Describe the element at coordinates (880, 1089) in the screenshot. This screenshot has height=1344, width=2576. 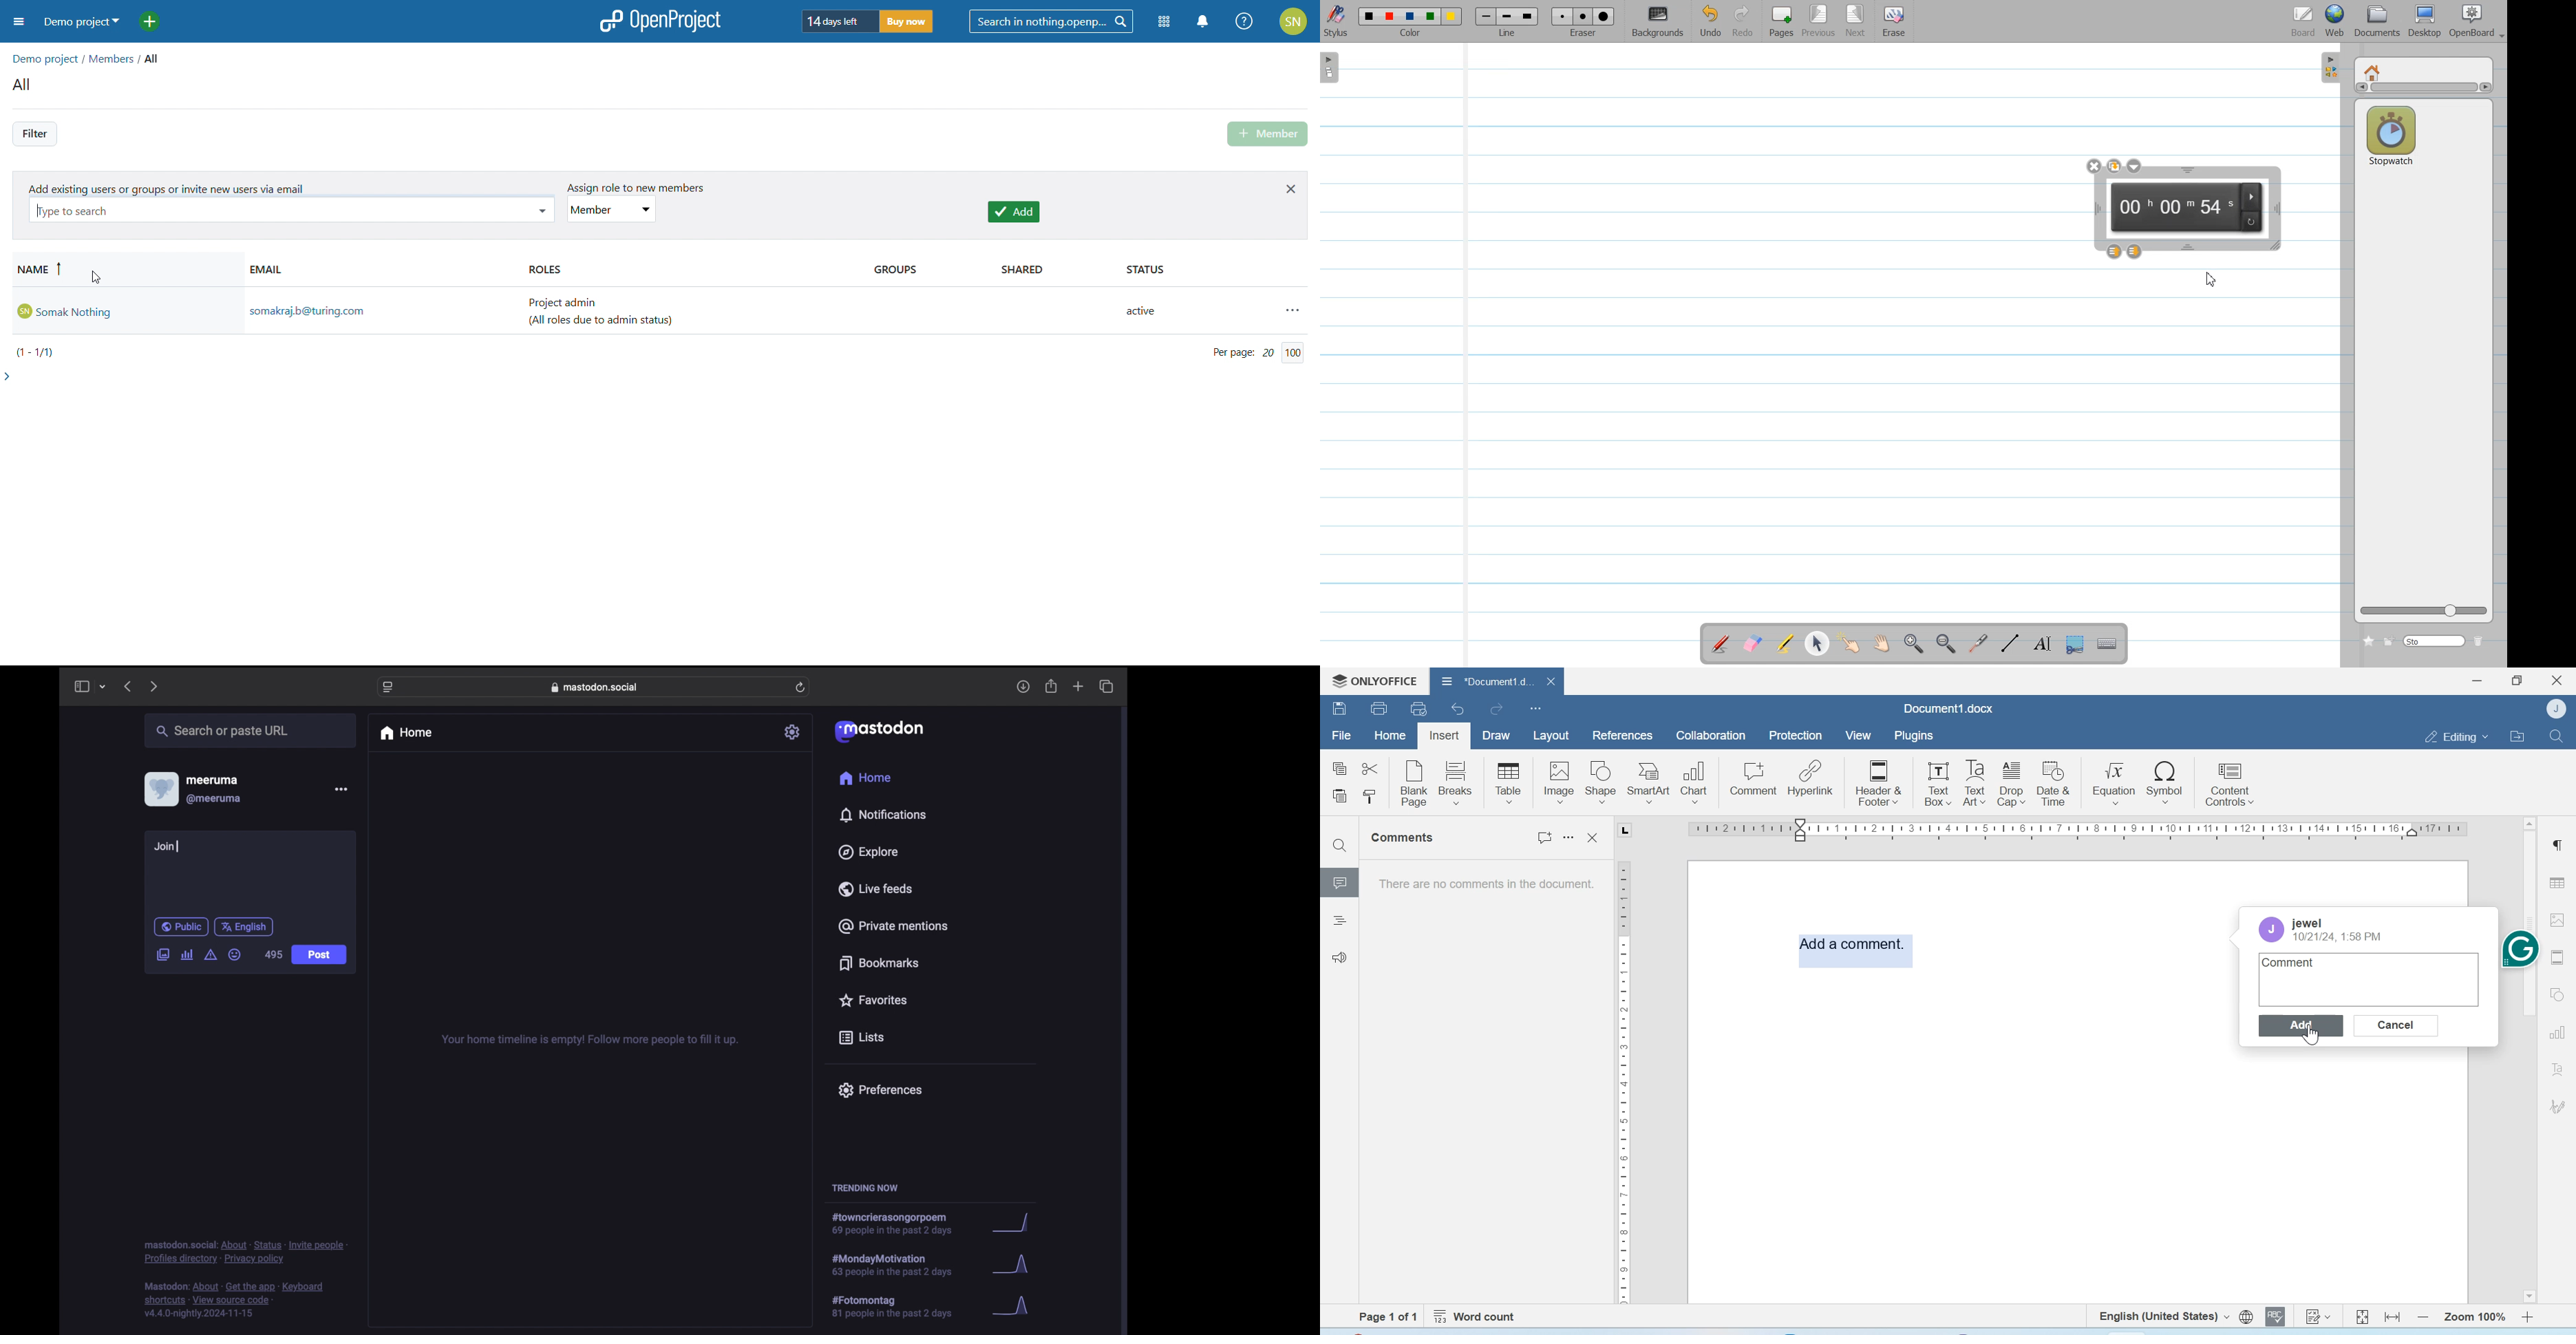
I see `preferences` at that location.